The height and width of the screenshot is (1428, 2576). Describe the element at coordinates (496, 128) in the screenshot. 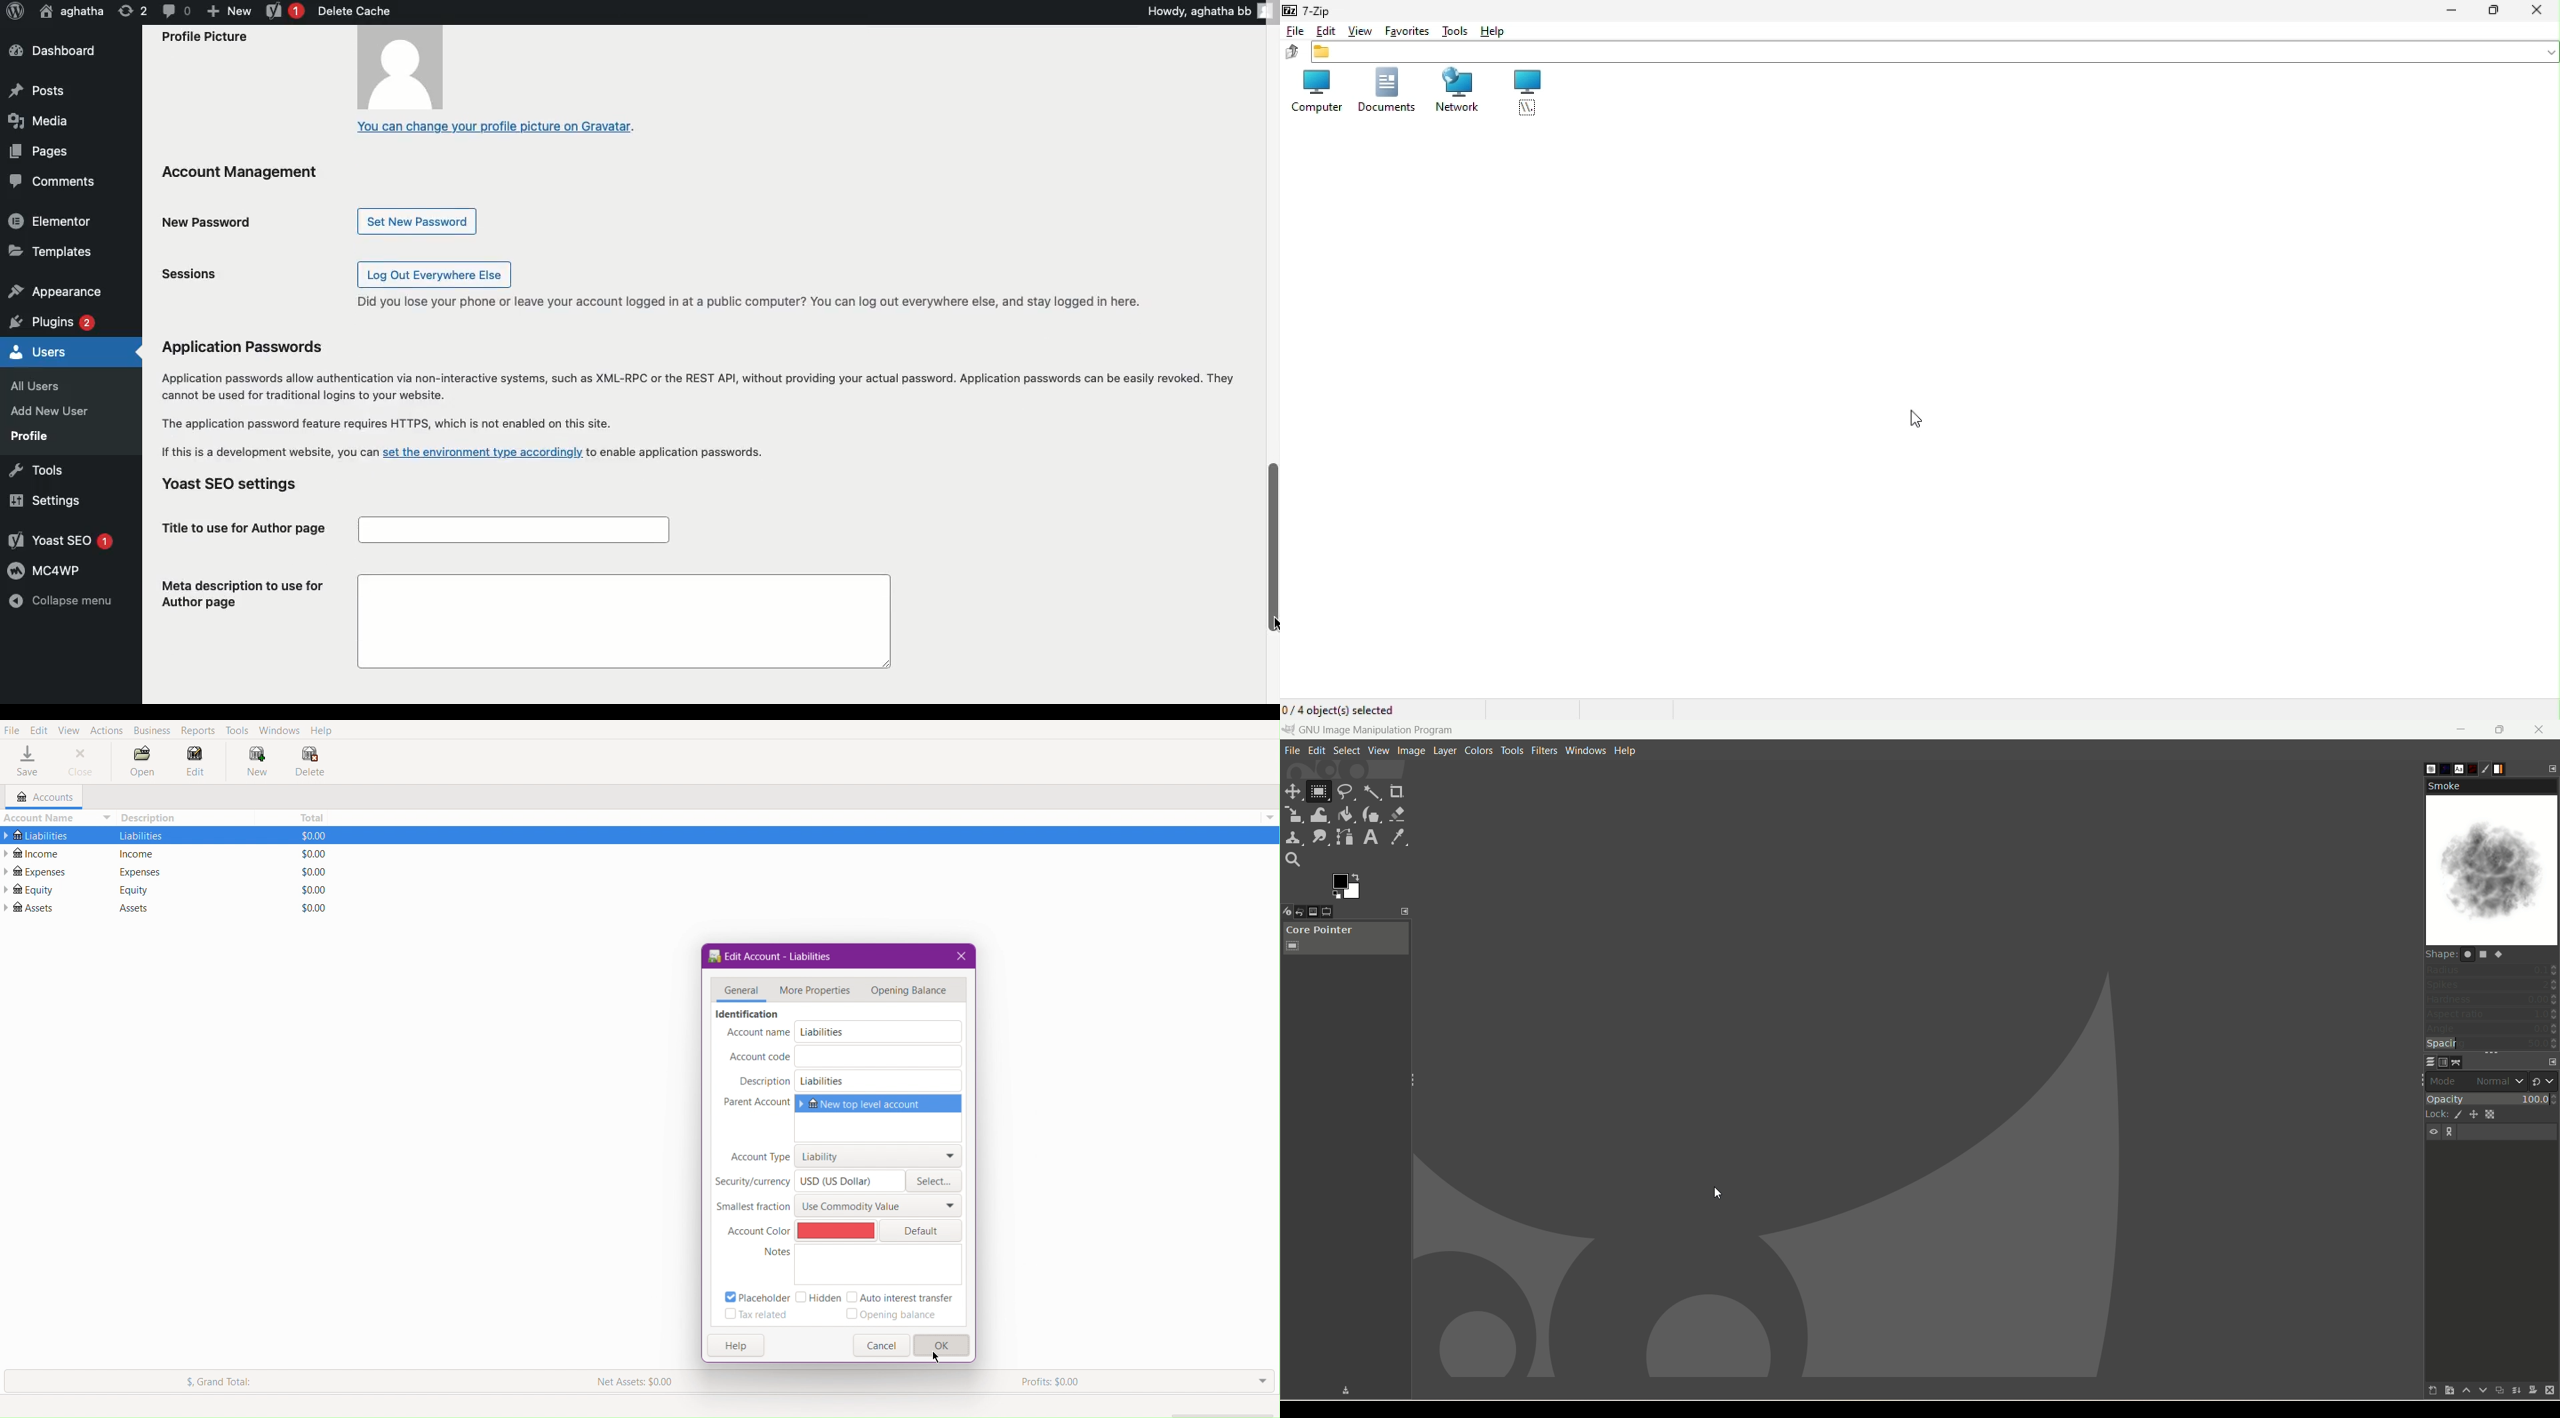

I see `You can change your profile picture on Gravatar.` at that location.